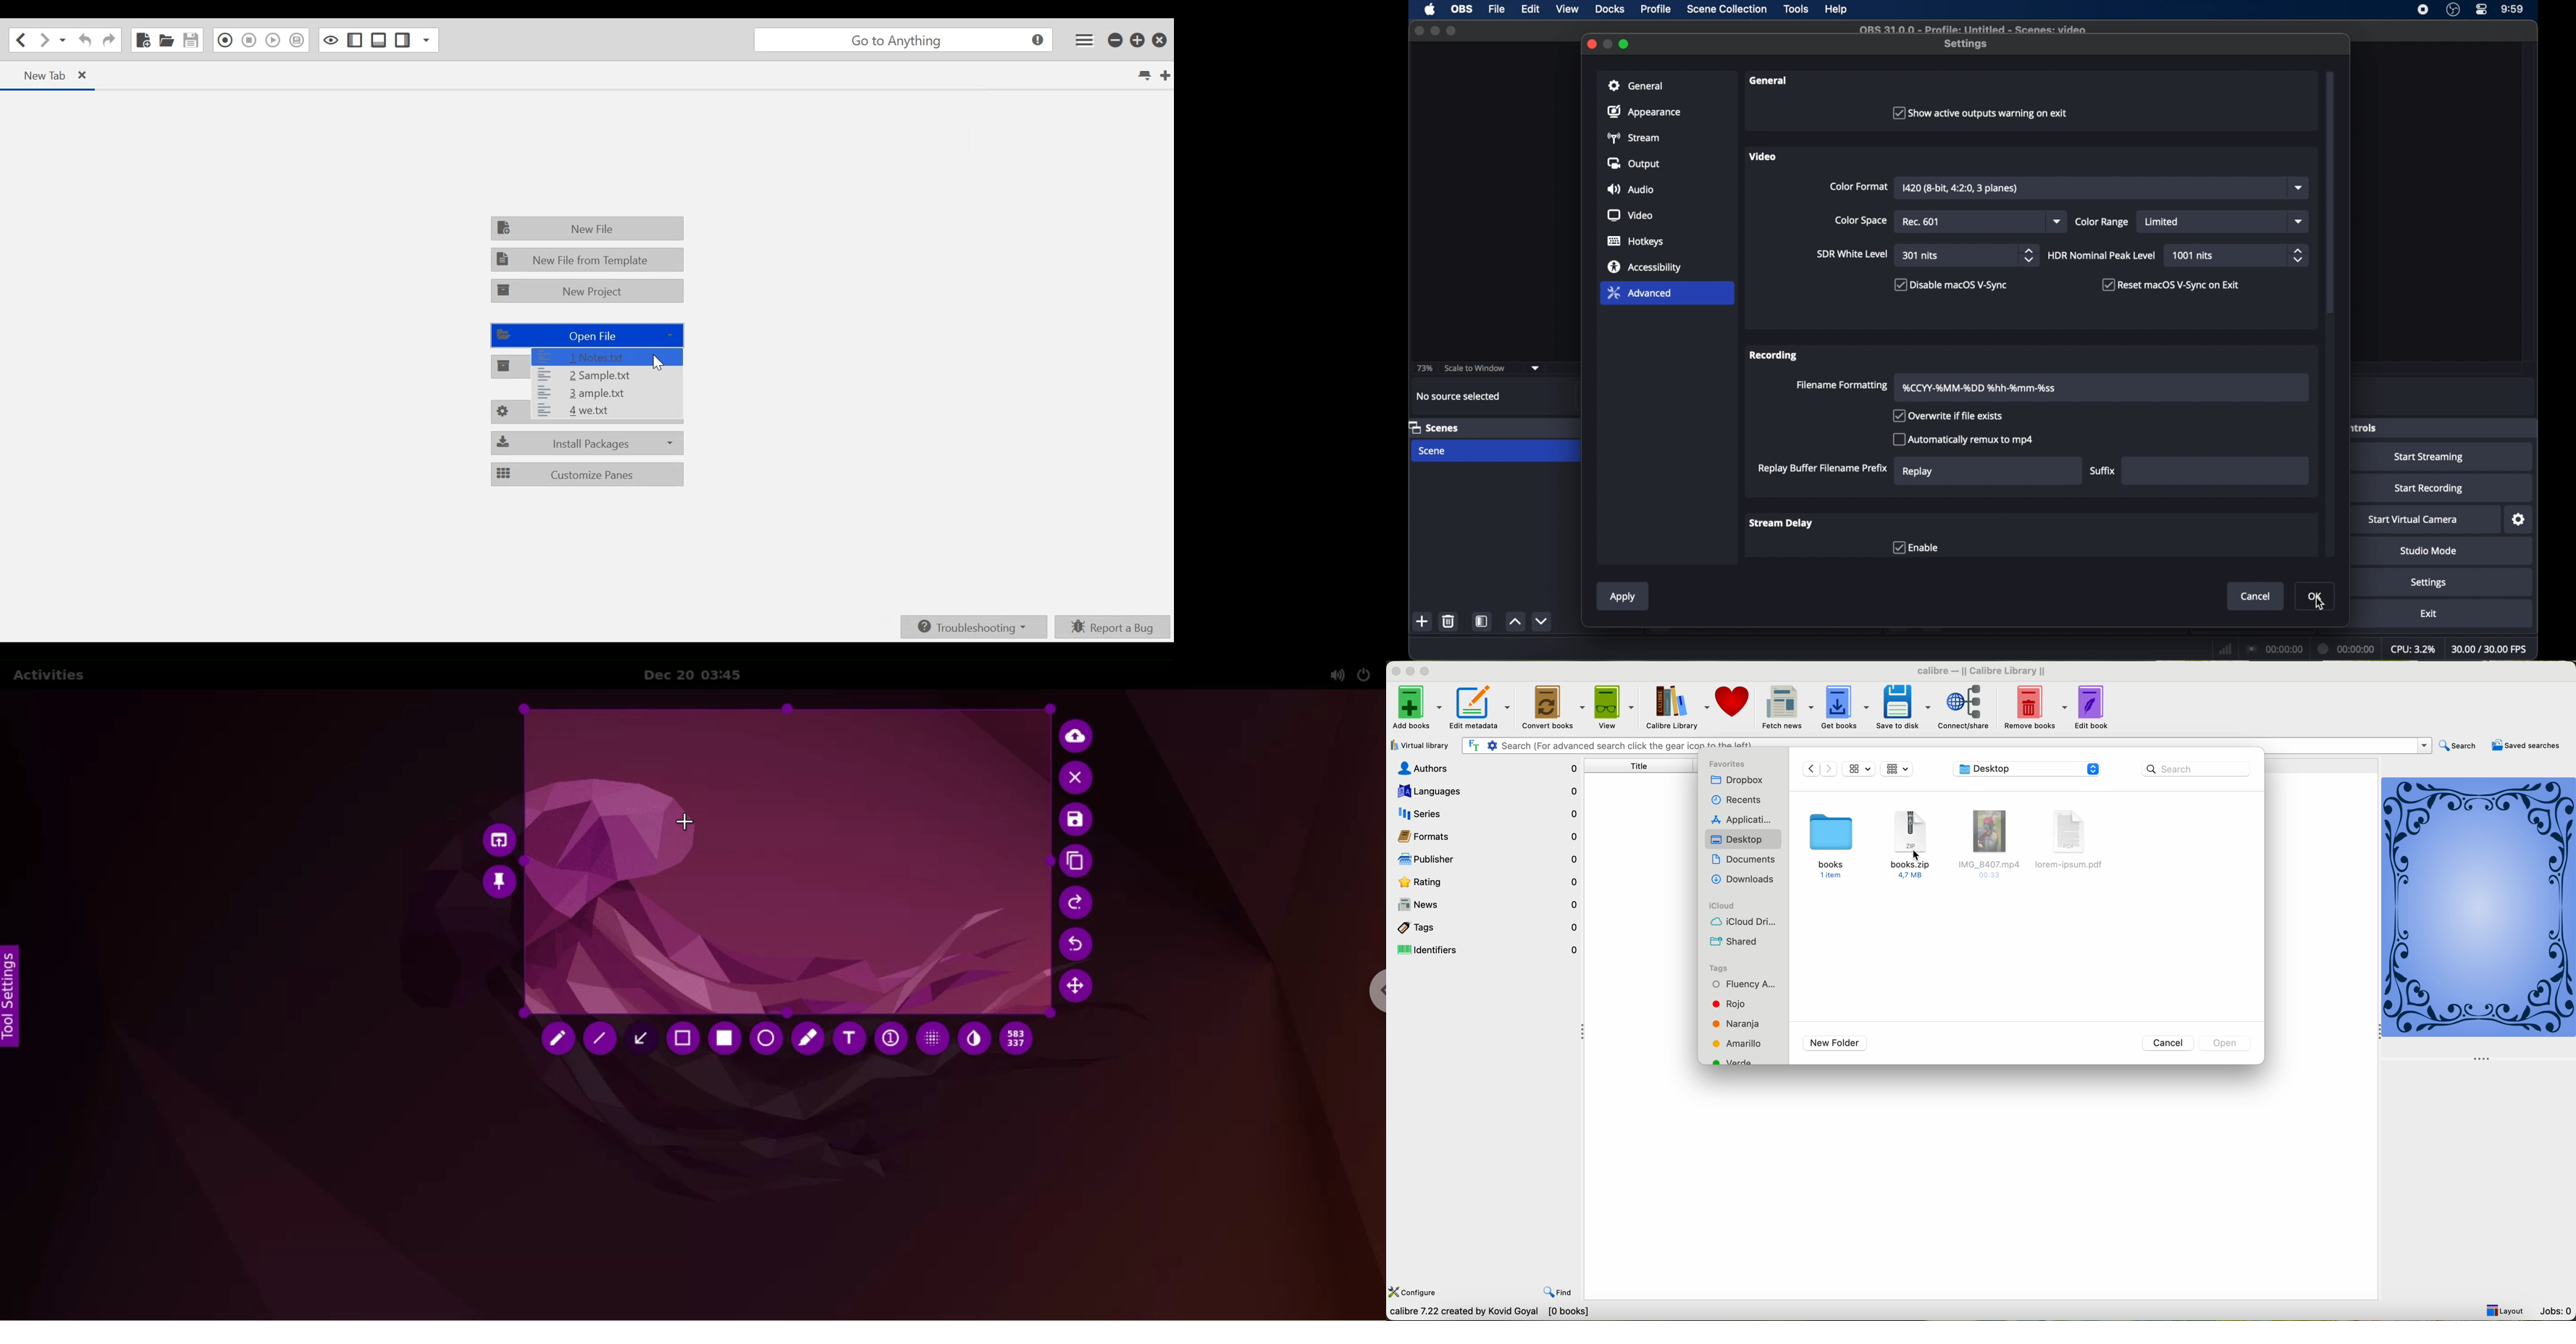 The image size is (2576, 1344). What do you see at coordinates (142, 40) in the screenshot?
I see `New File` at bounding box center [142, 40].